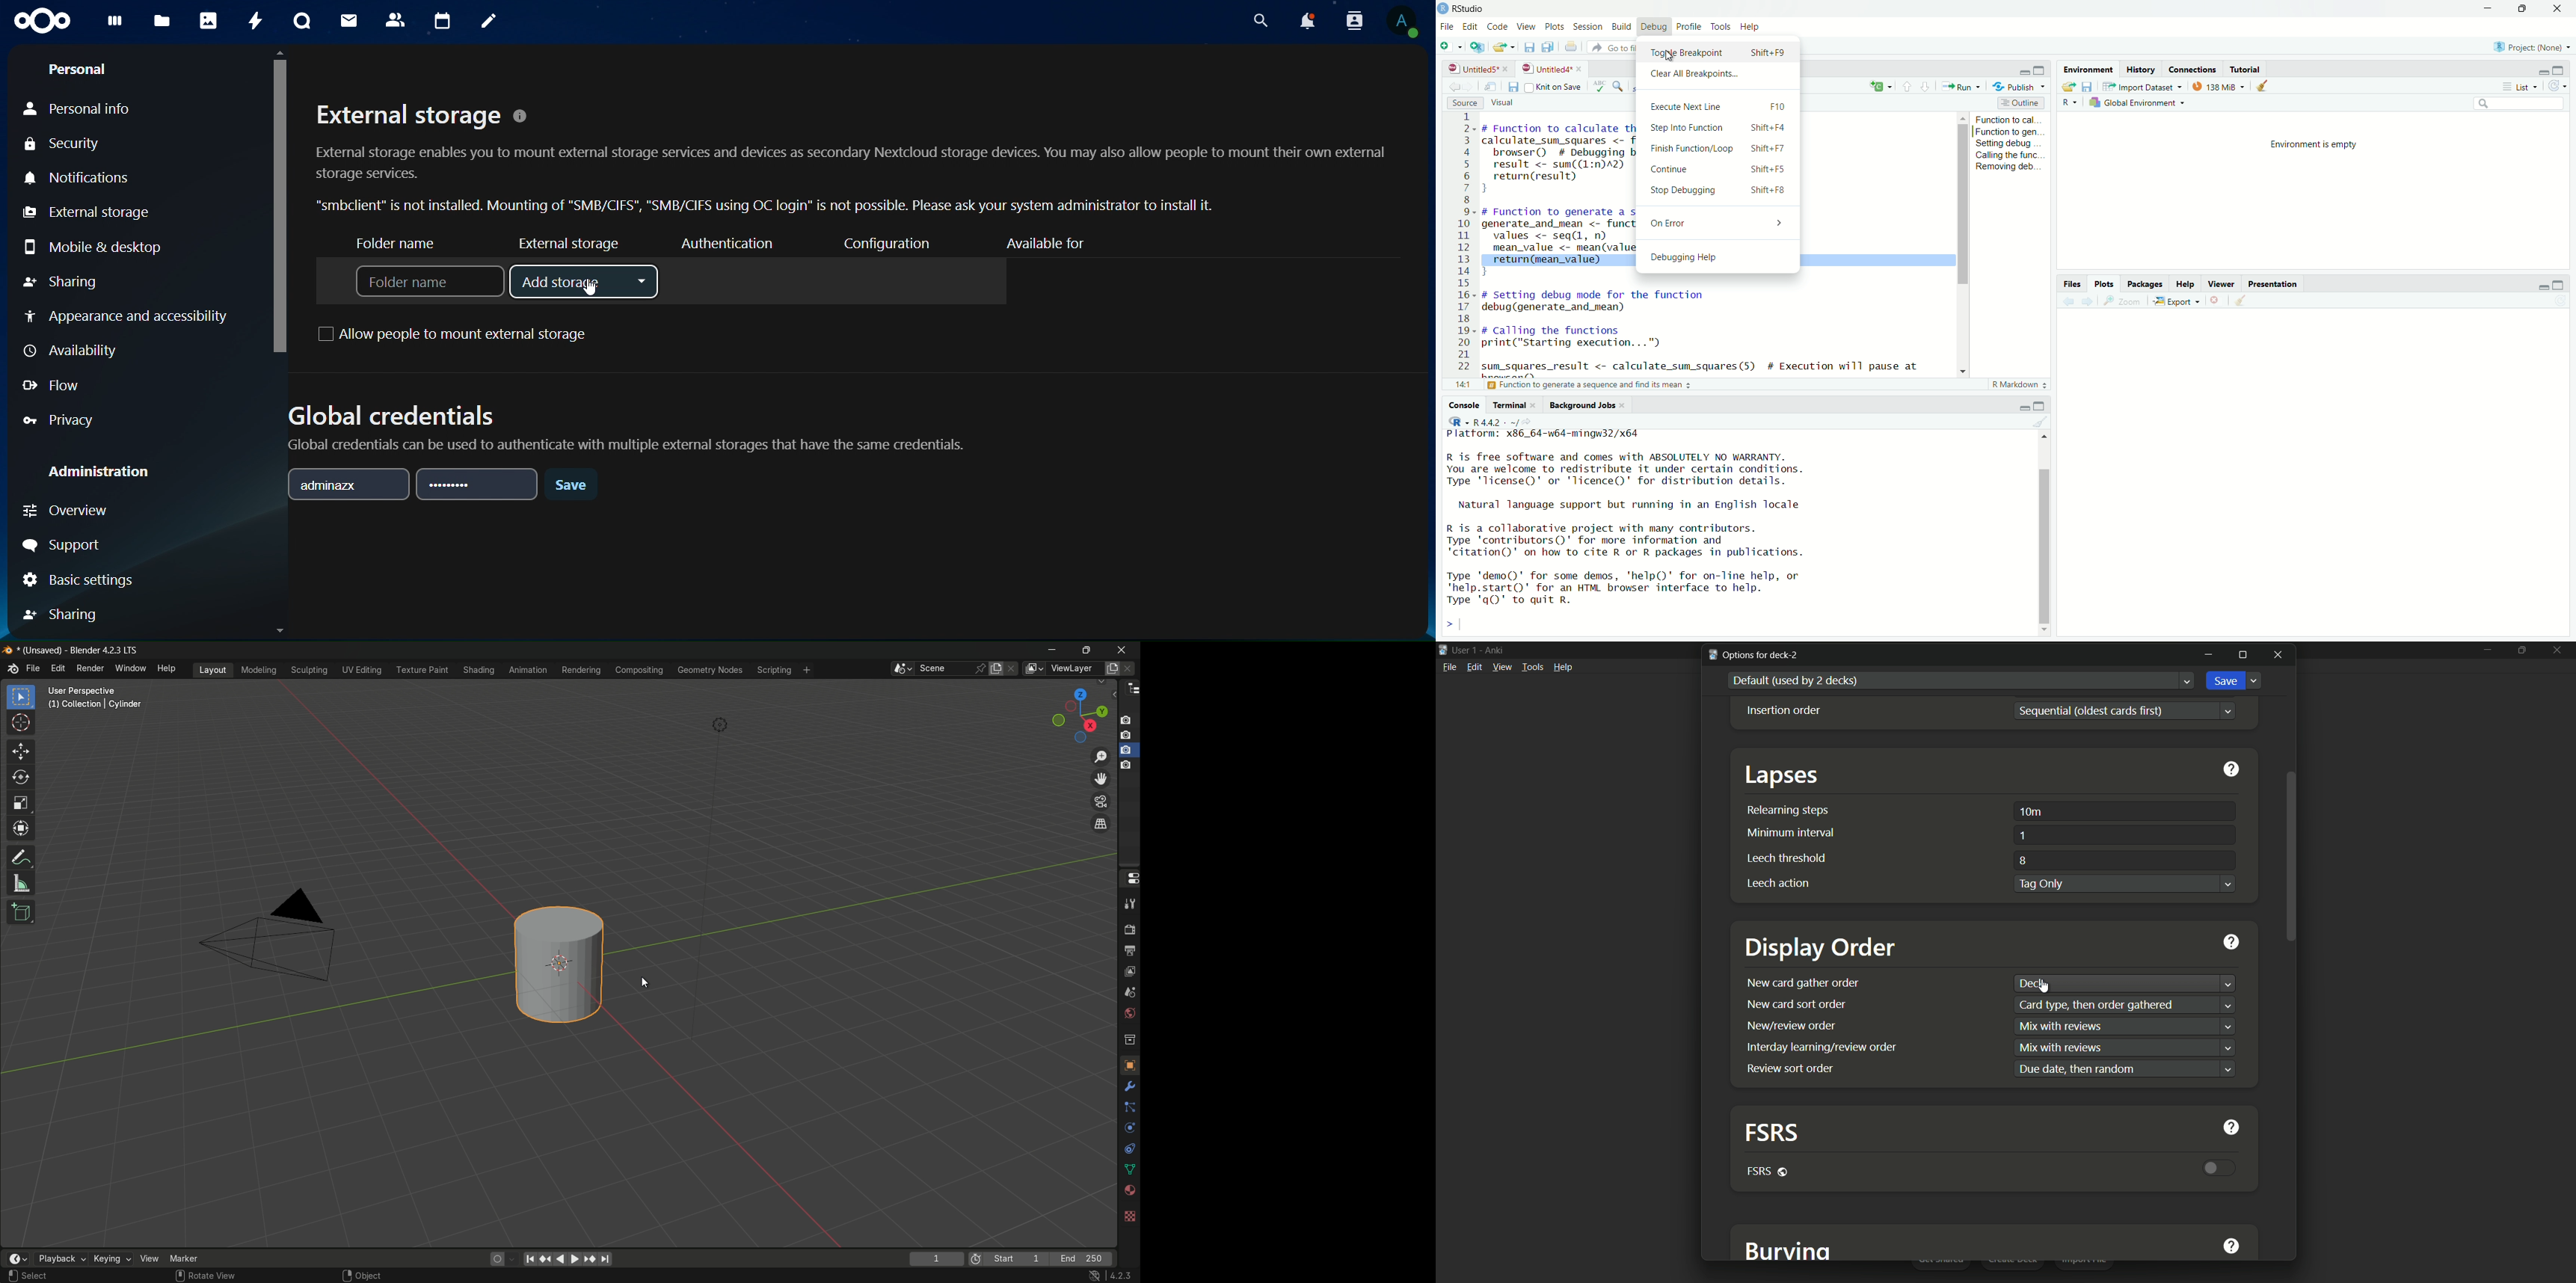  Describe the element at coordinates (20, 858) in the screenshot. I see `annotate` at that location.